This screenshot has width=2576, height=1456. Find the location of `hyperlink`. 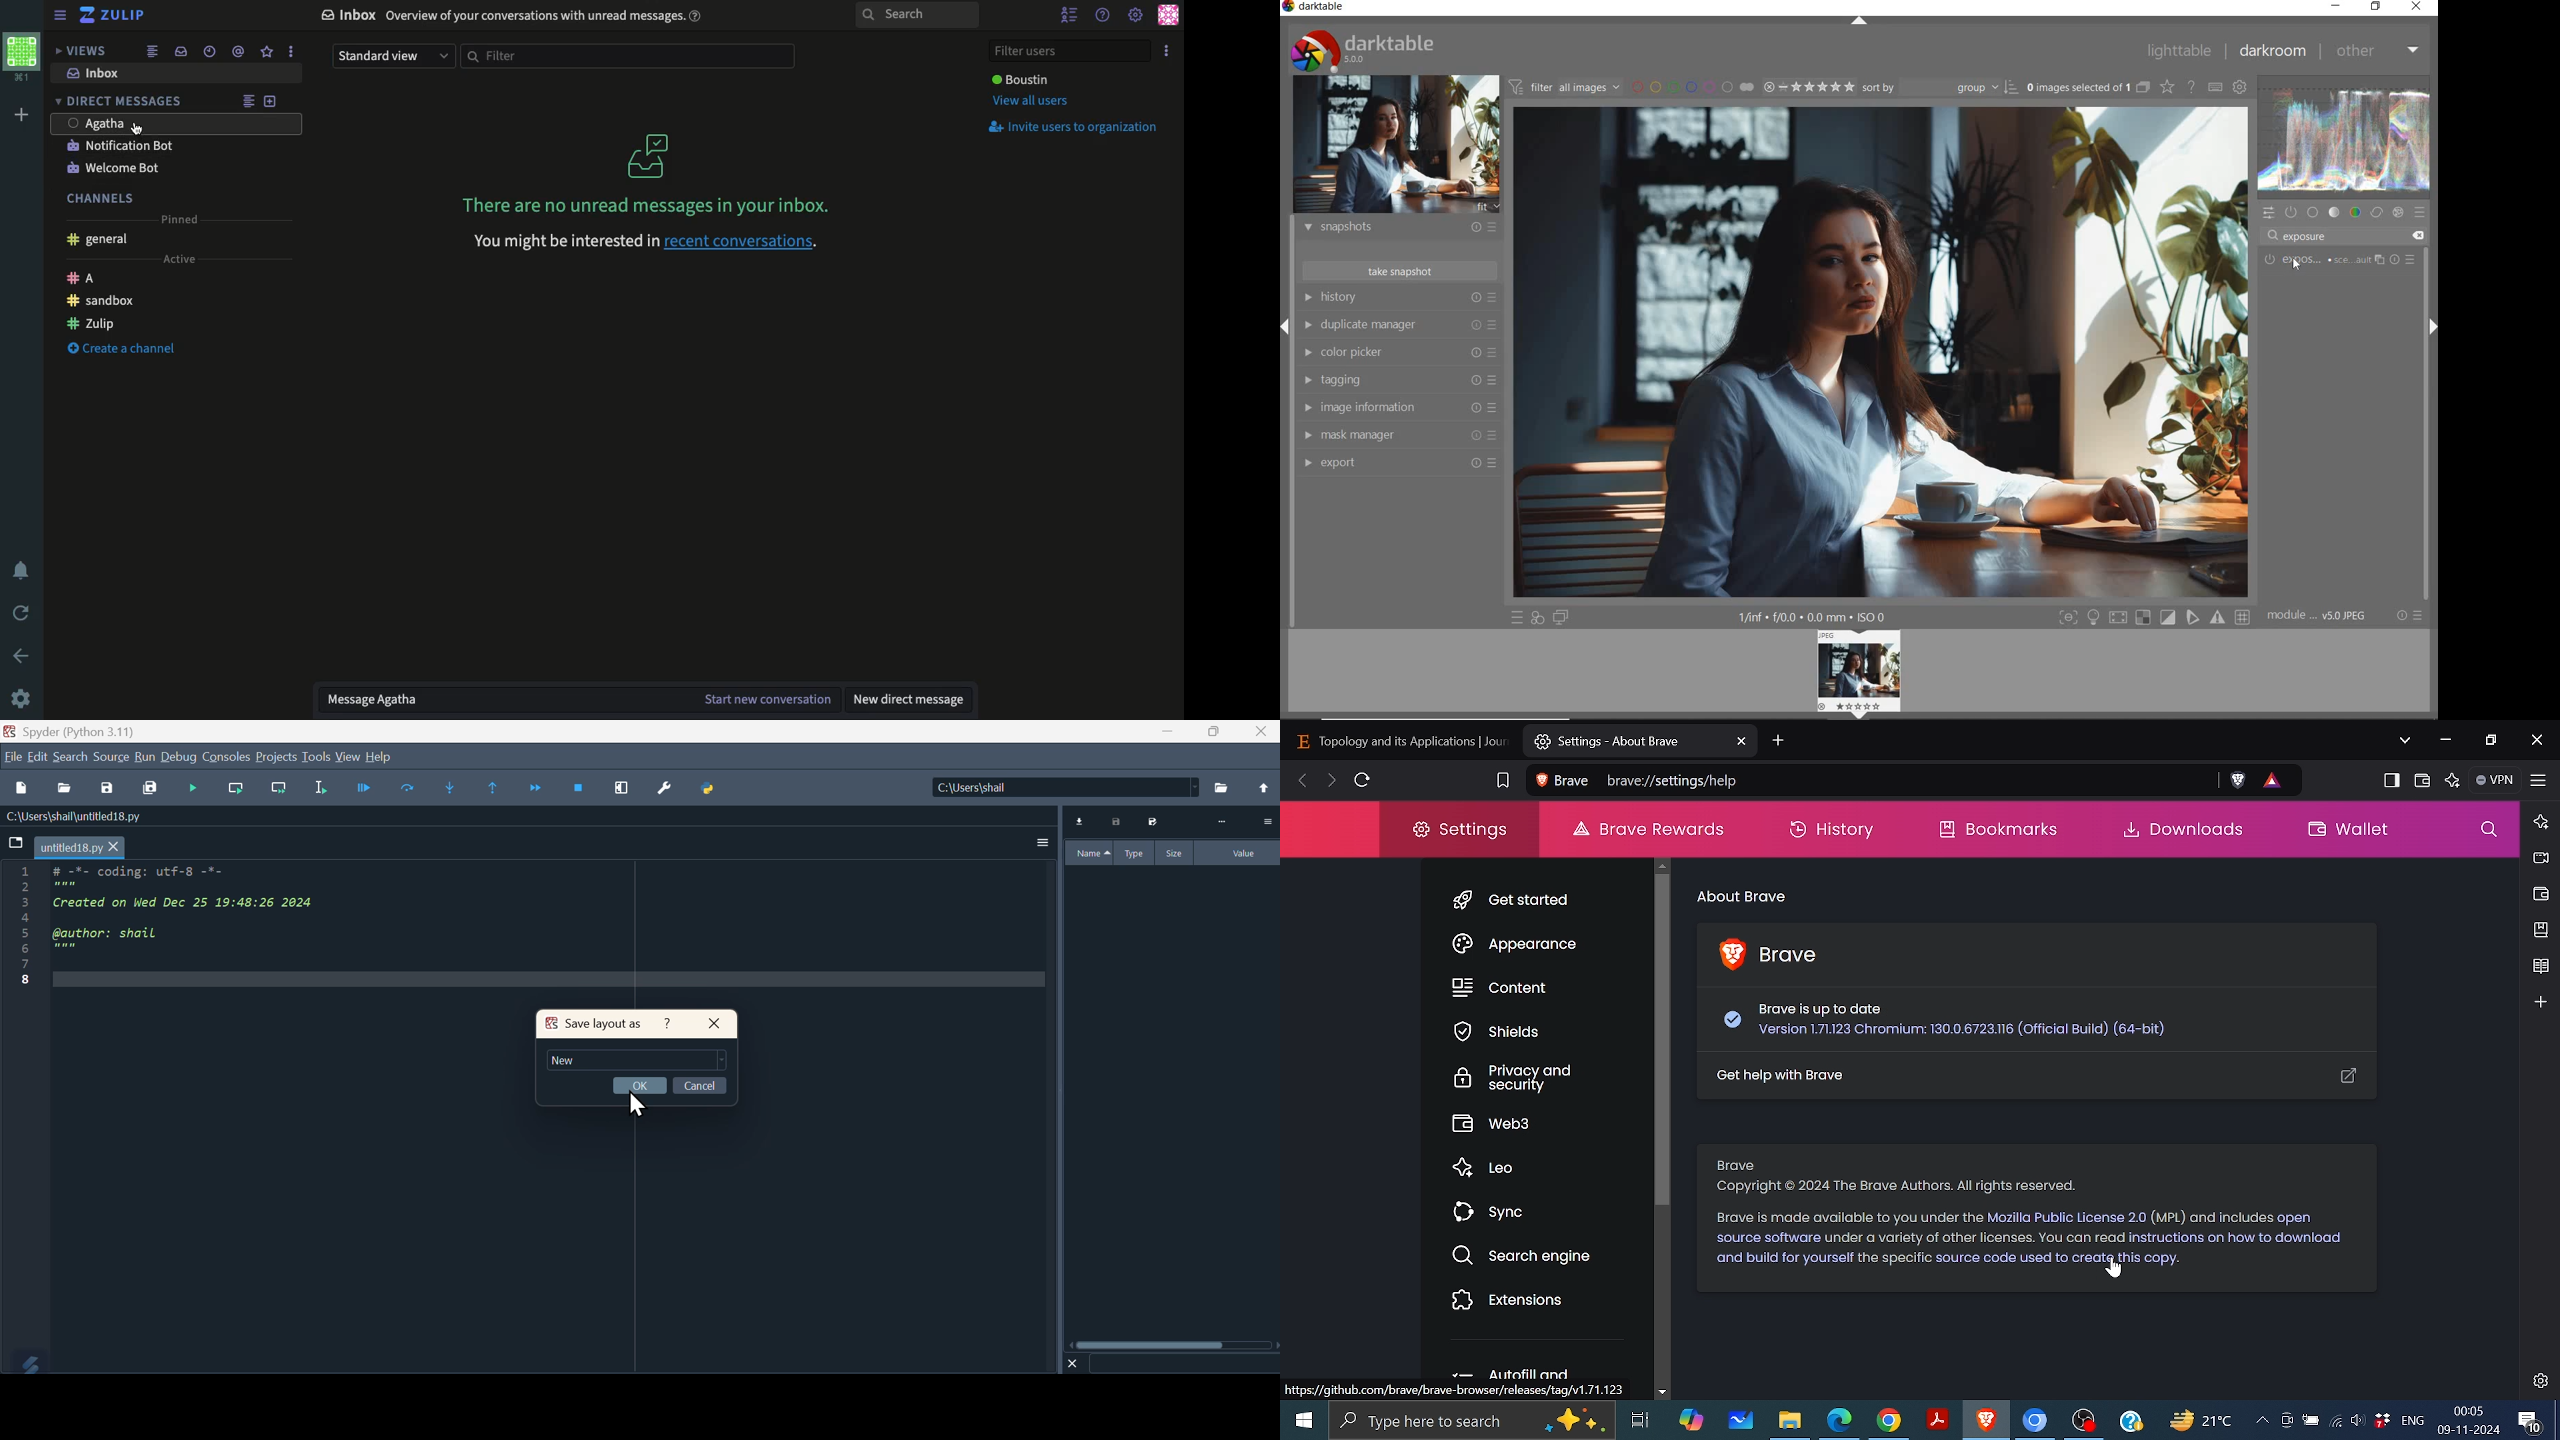

hyperlink is located at coordinates (744, 243).